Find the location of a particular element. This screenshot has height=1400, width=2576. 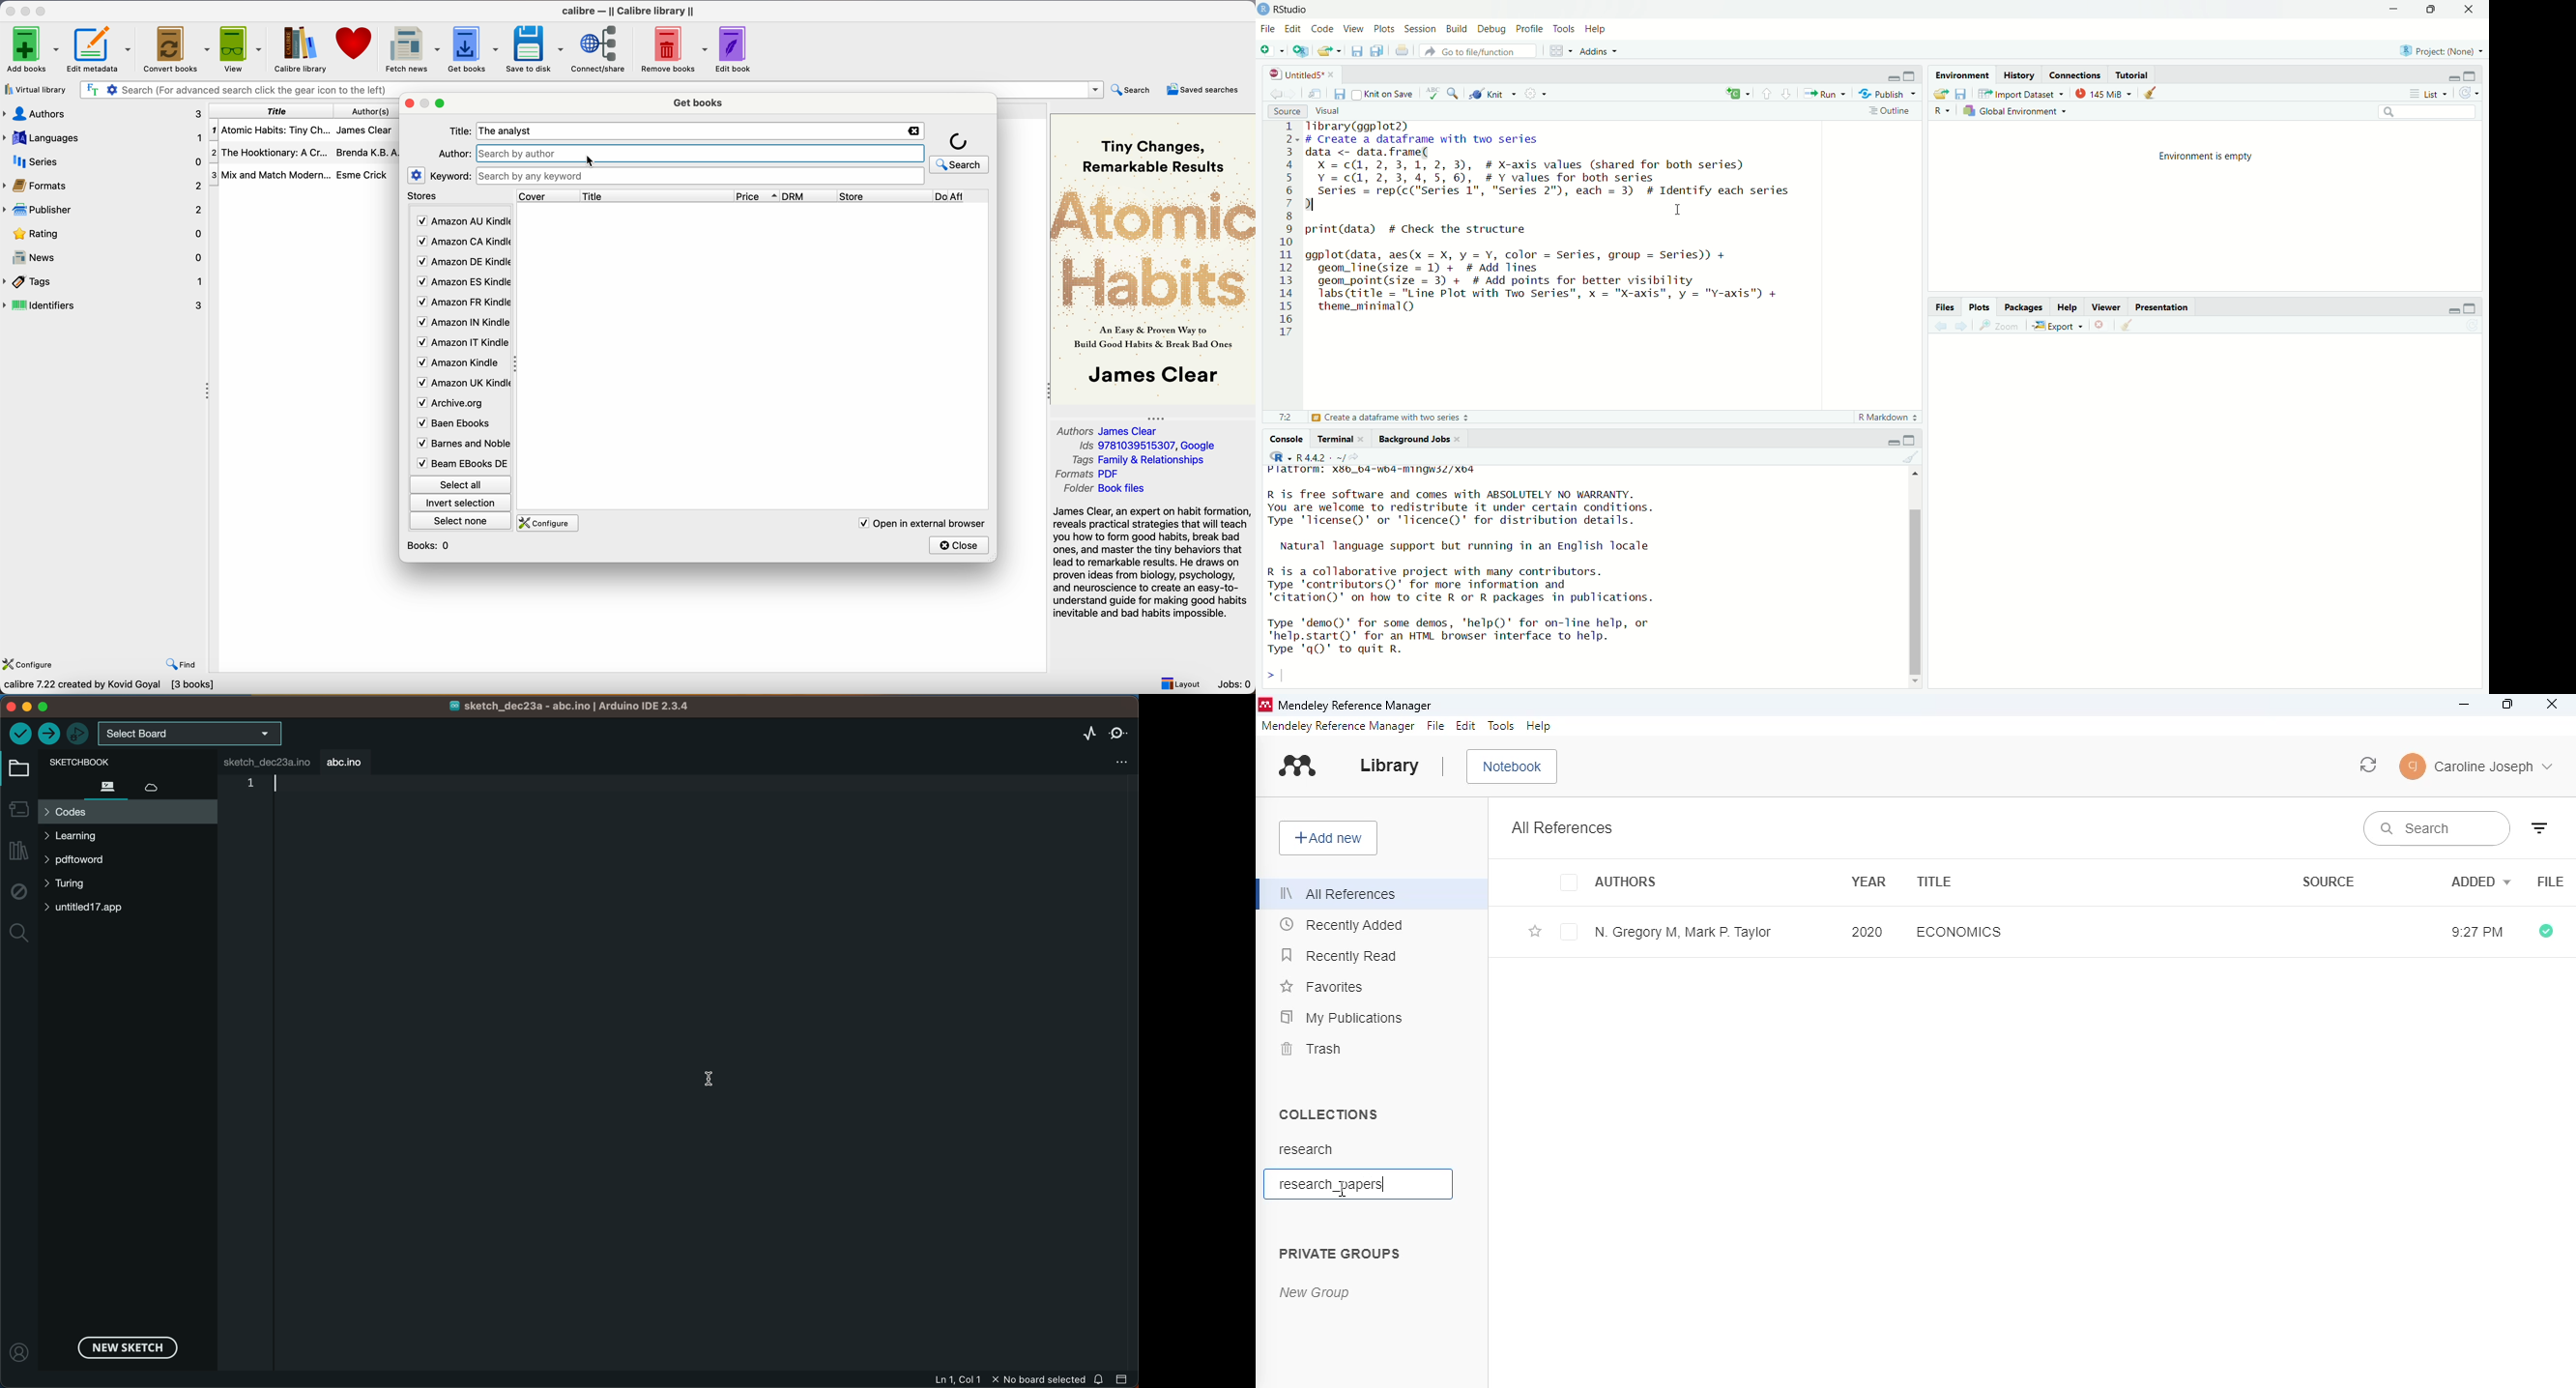

recently added is located at coordinates (1343, 924).